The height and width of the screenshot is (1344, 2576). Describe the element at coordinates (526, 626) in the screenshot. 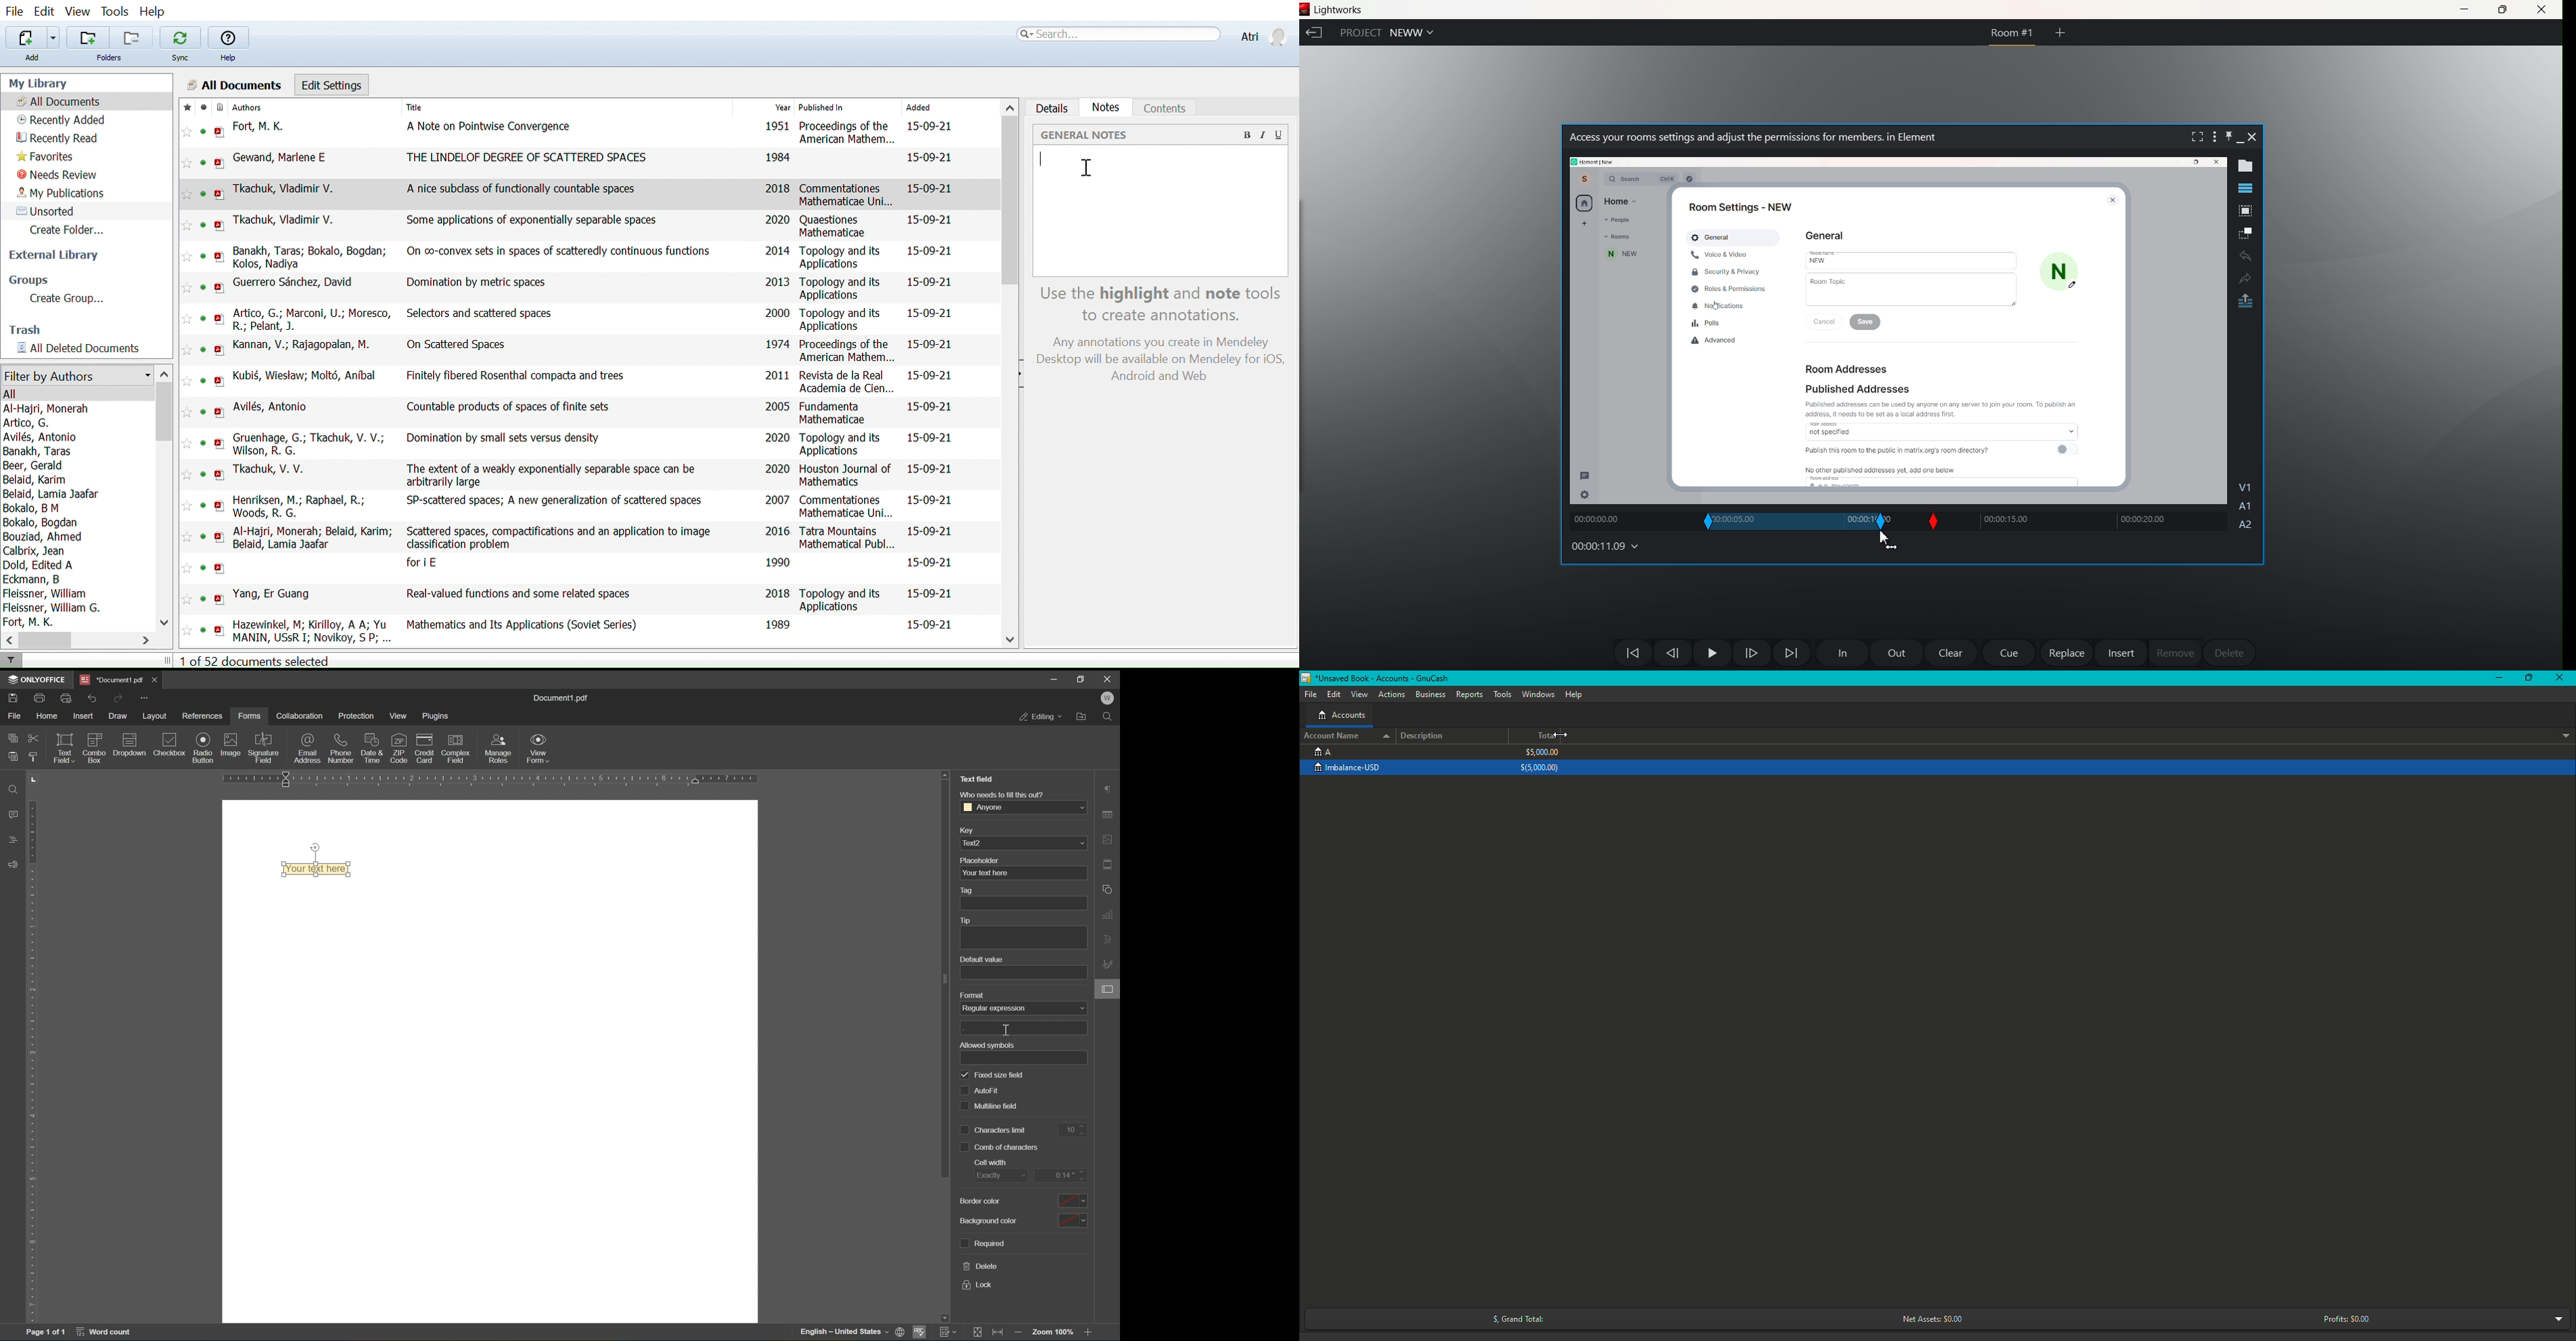

I see `Mathematics and Its Applications (Soviet Series)` at that location.